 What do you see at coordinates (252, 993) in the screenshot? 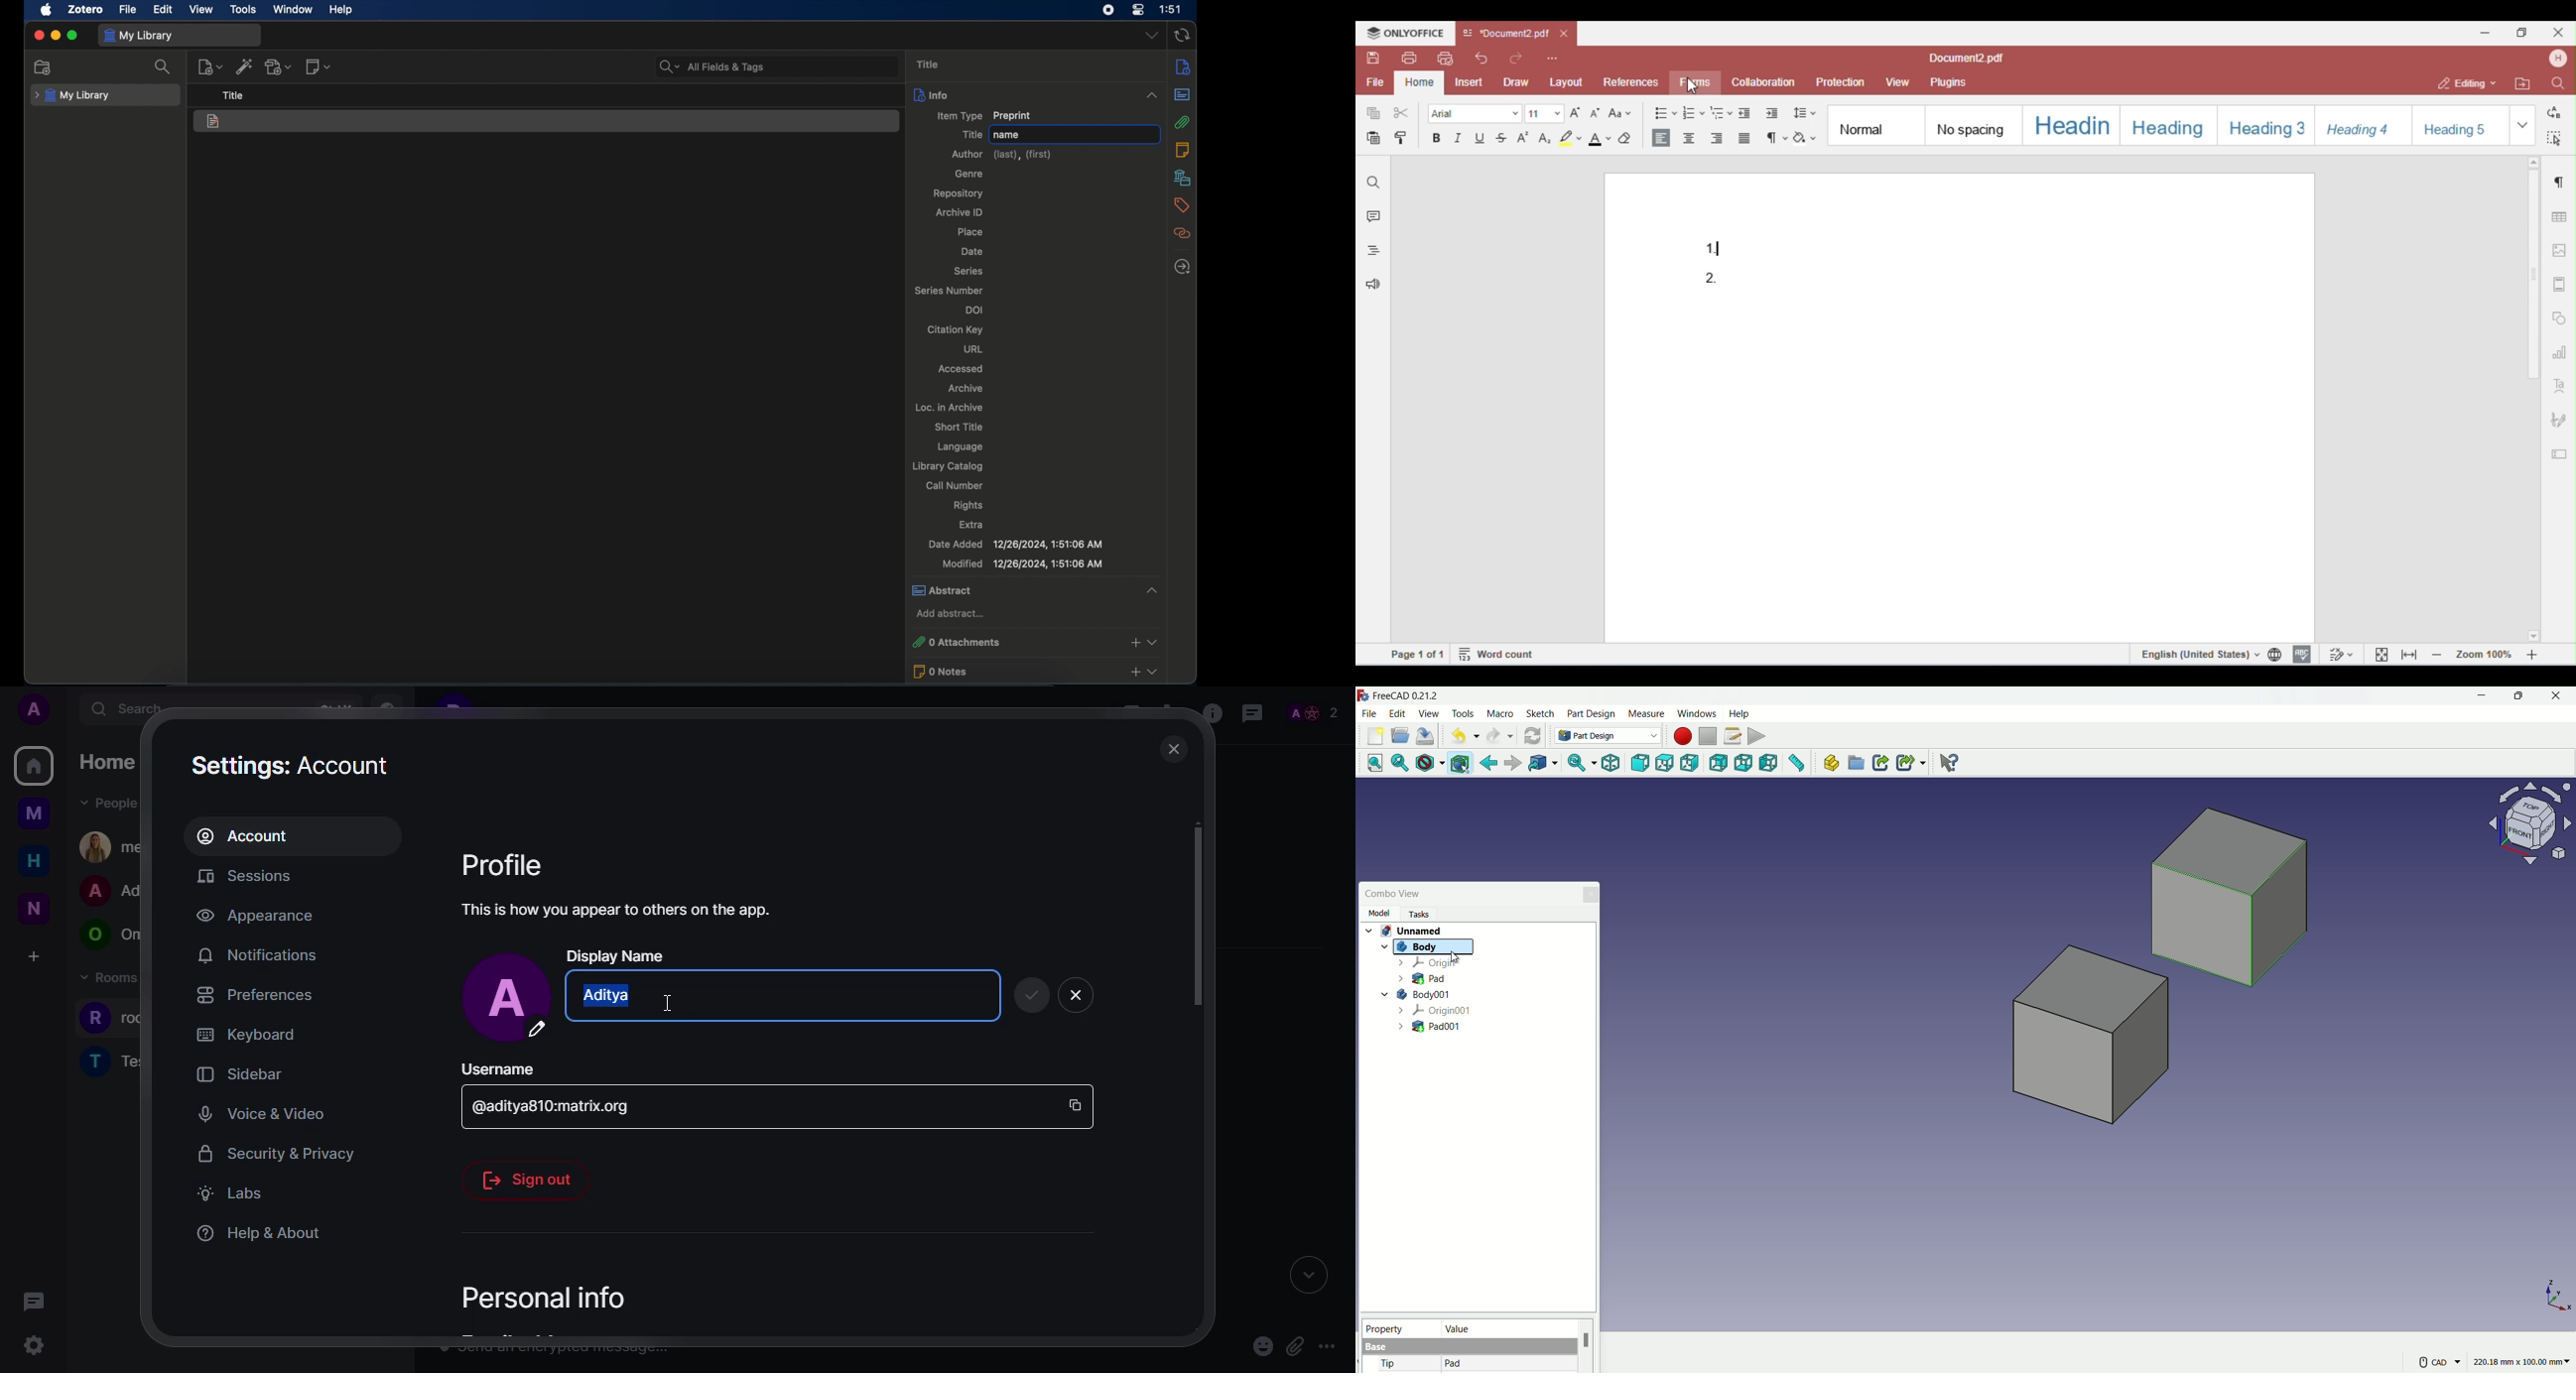
I see `preferences` at bounding box center [252, 993].